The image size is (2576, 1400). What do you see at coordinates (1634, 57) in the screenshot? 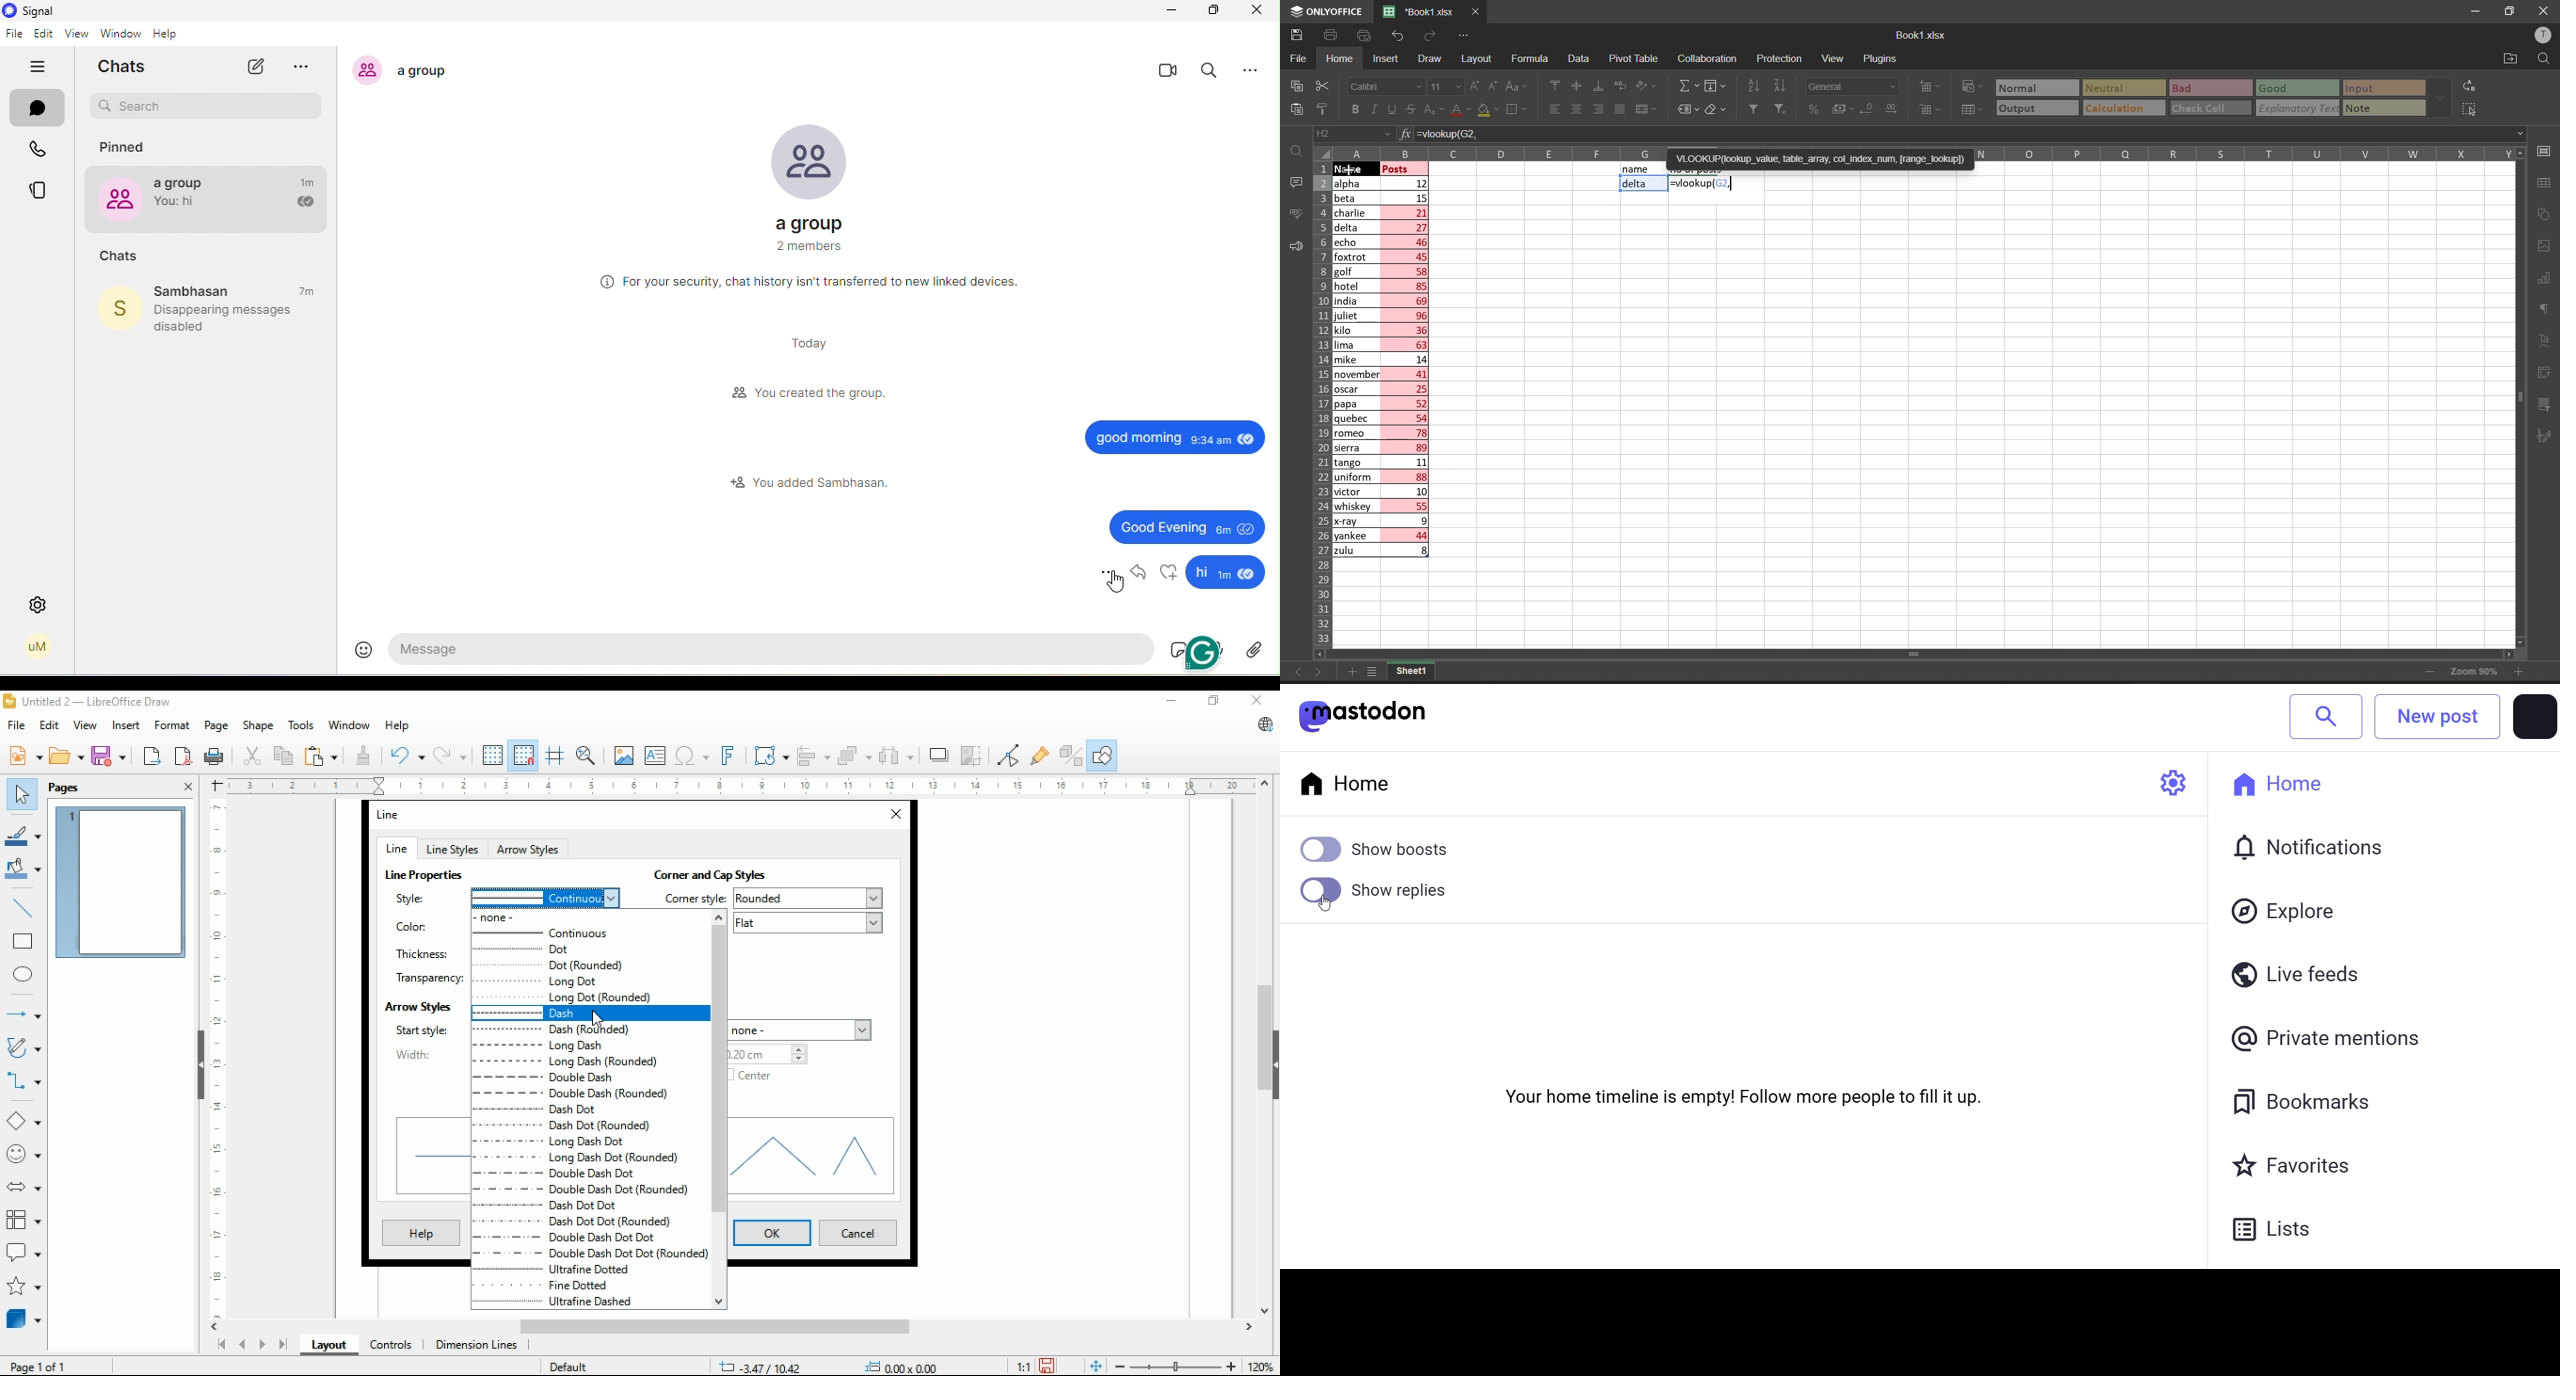
I see `pivot table` at bounding box center [1634, 57].